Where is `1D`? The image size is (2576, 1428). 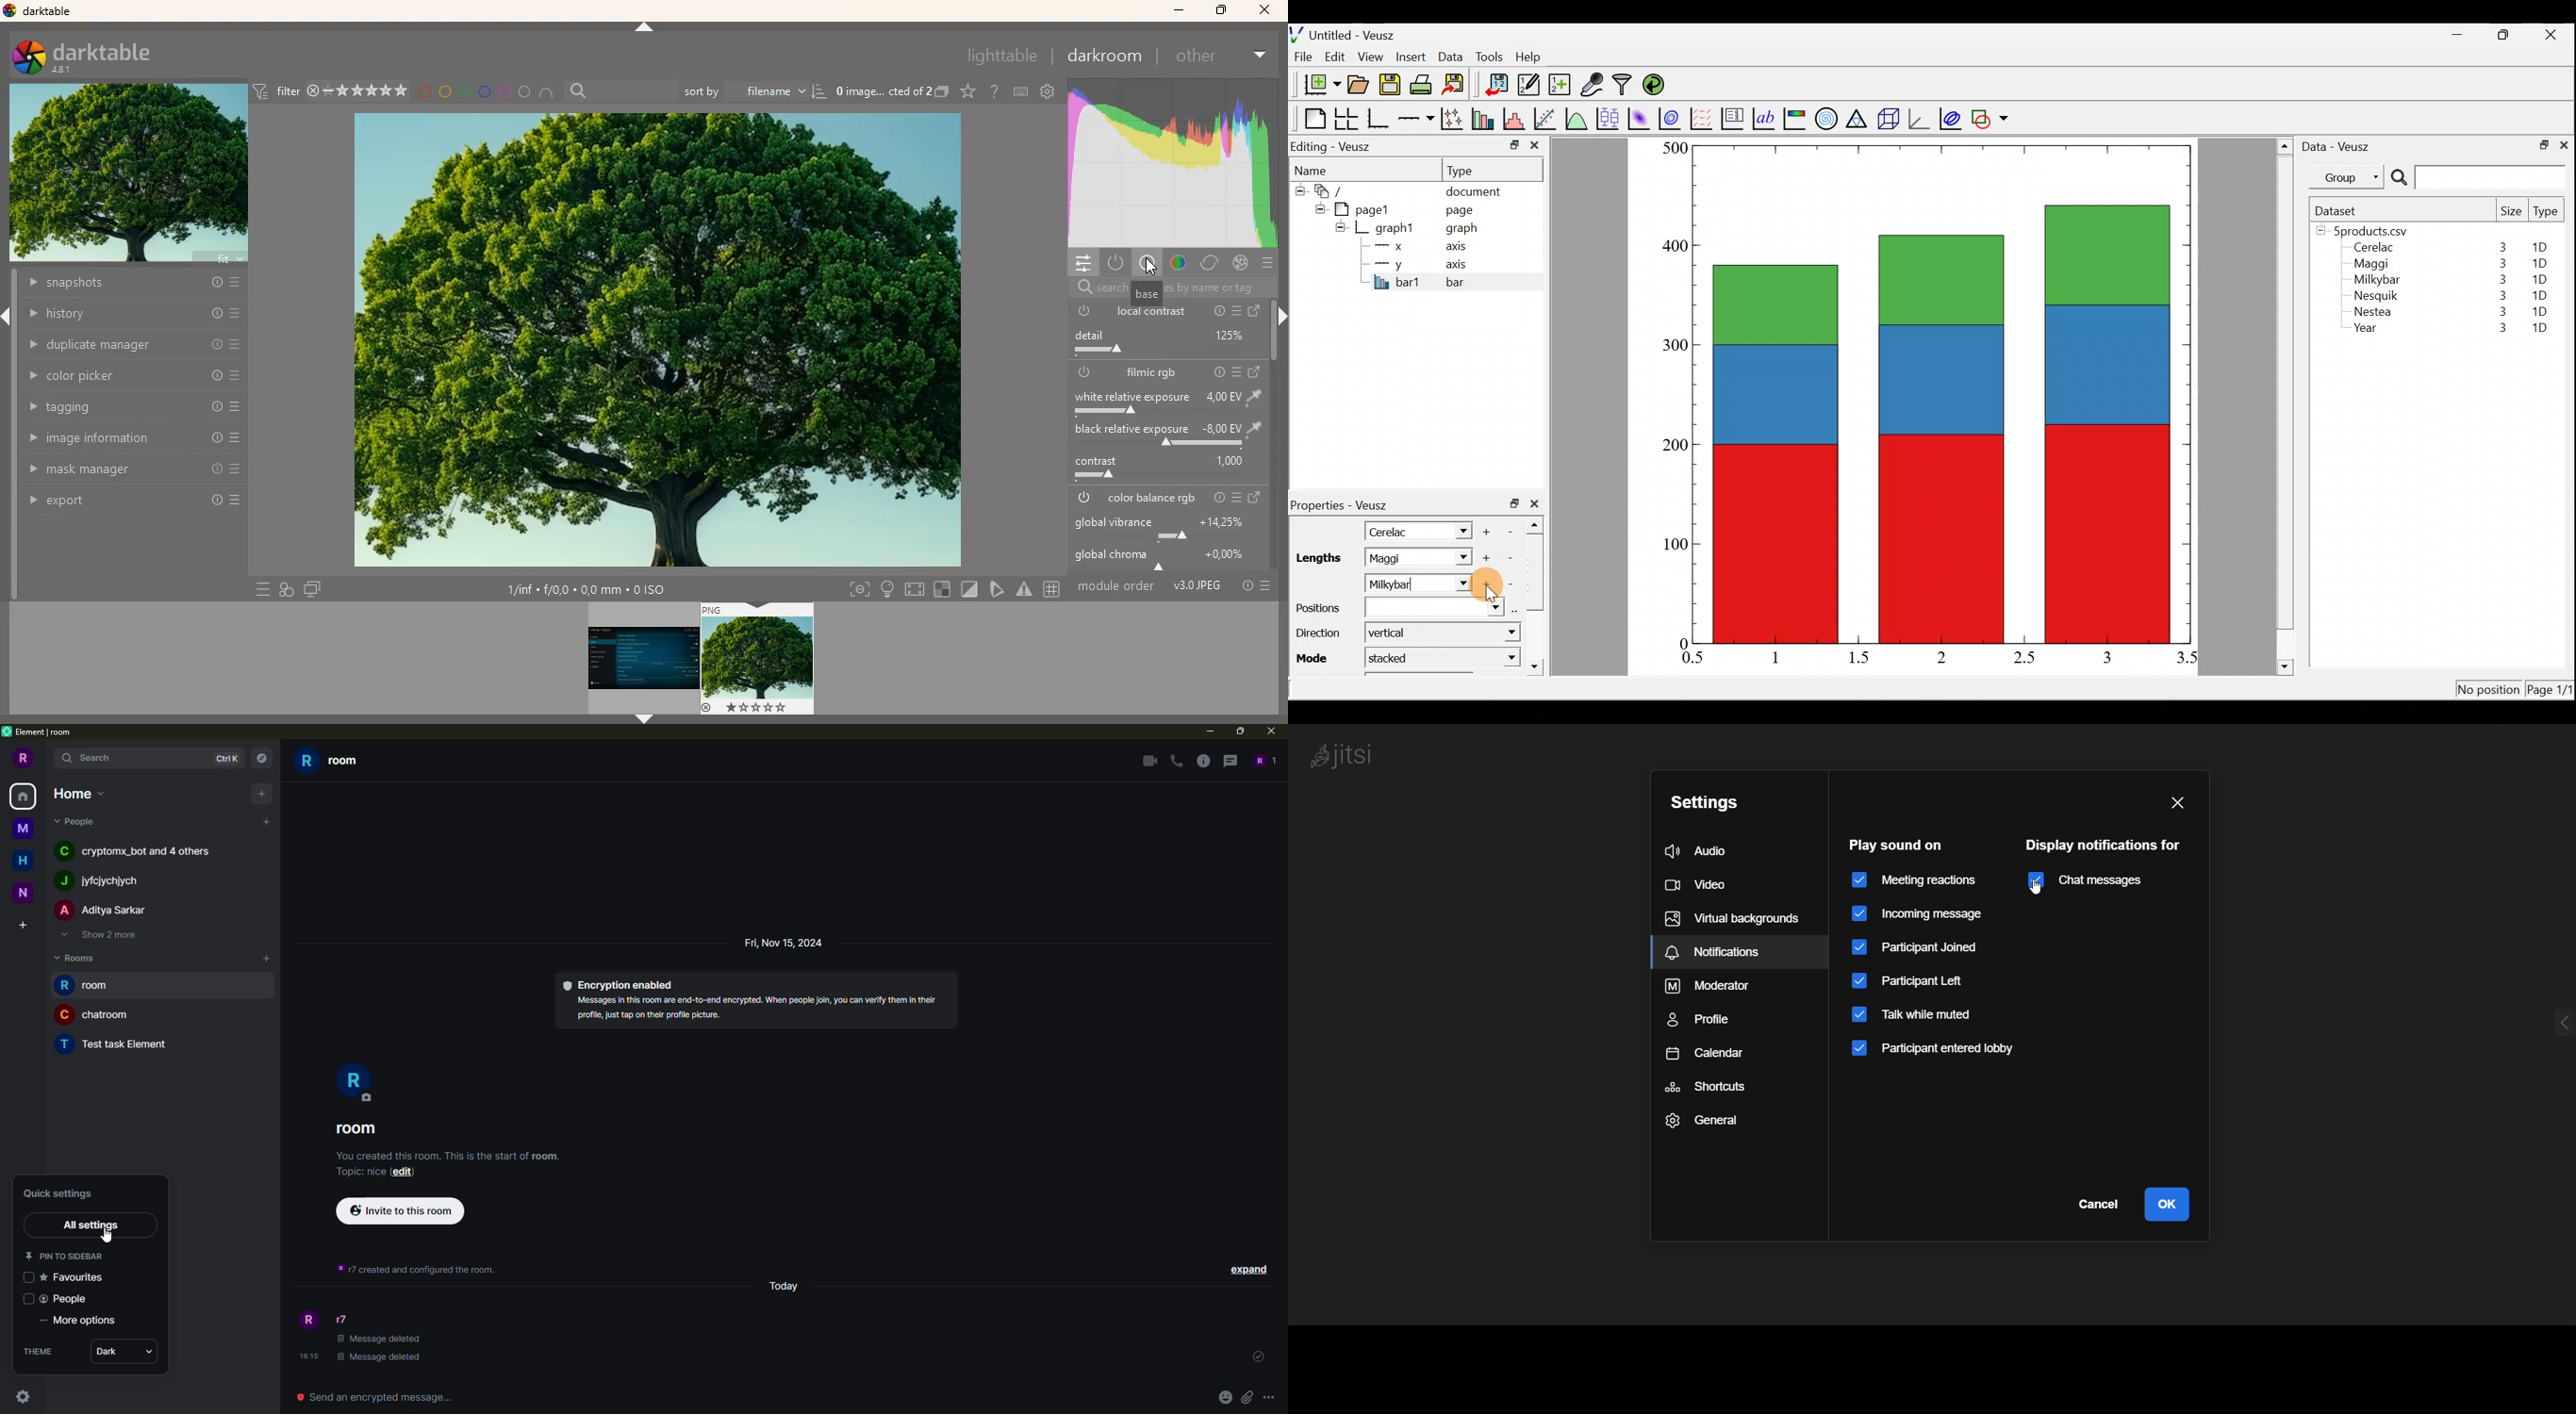
1D is located at coordinates (2545, 247).